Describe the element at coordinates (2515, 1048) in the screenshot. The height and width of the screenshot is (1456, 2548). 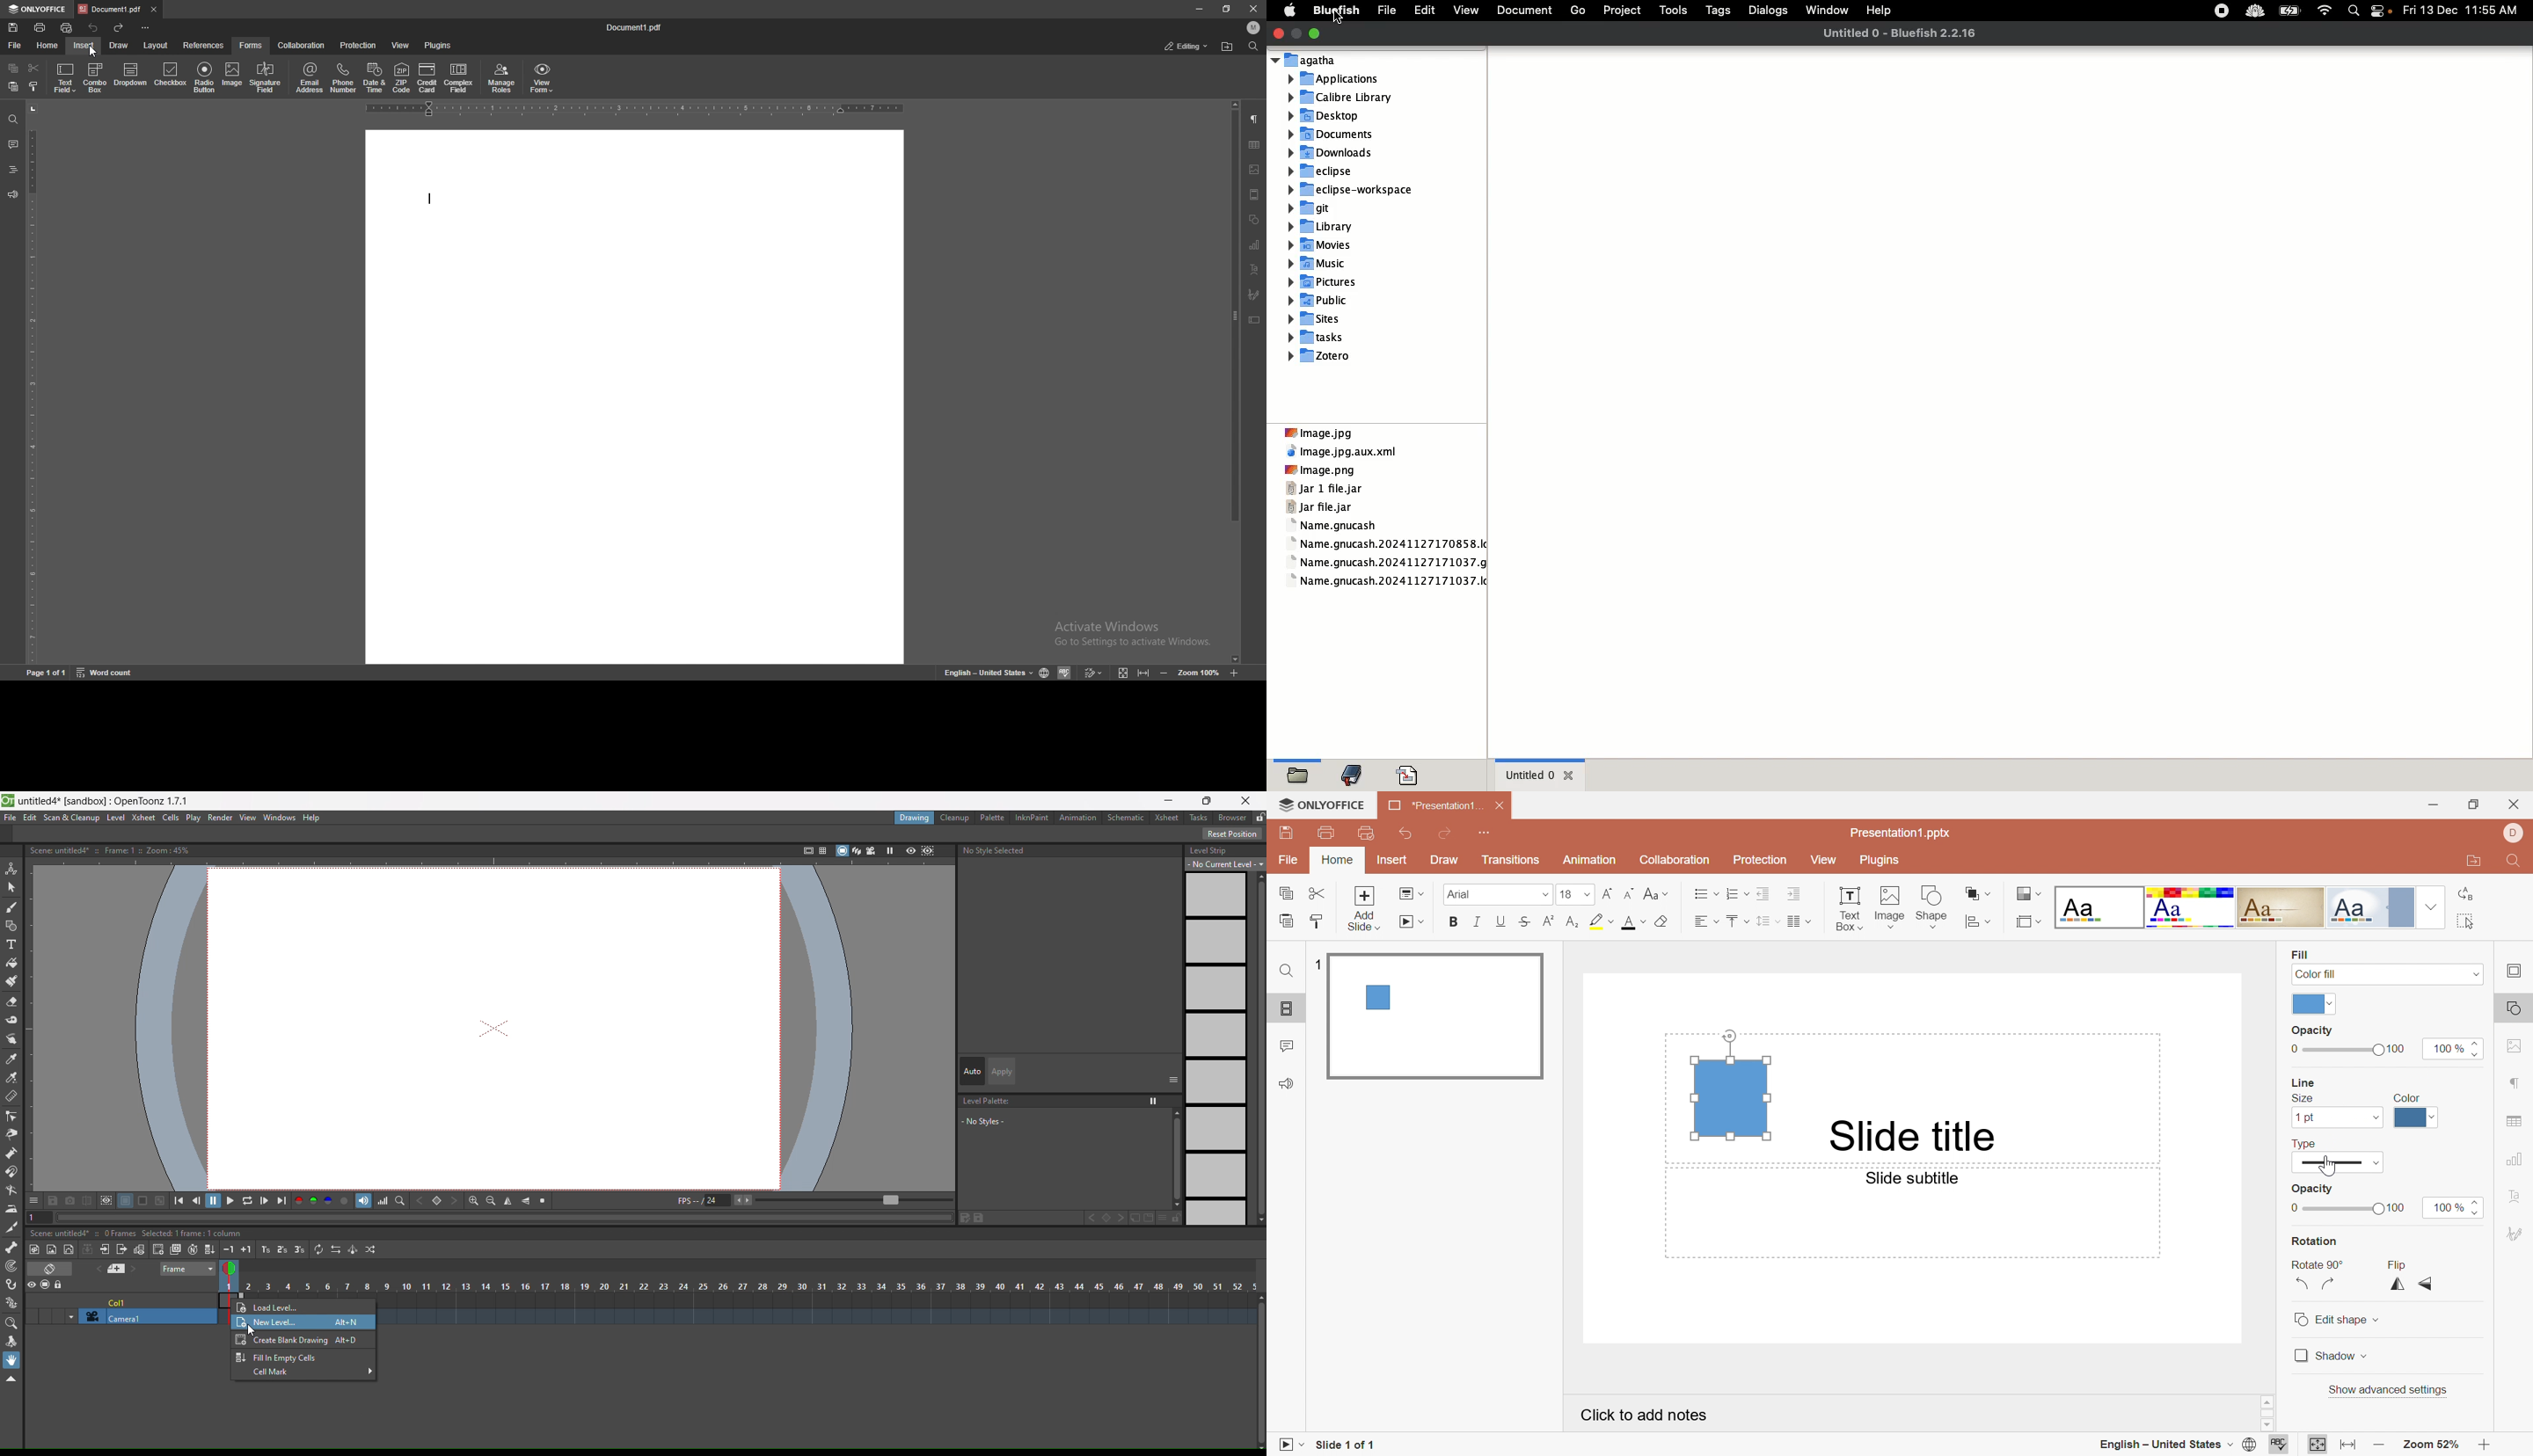
I see `Image settings` at that location.